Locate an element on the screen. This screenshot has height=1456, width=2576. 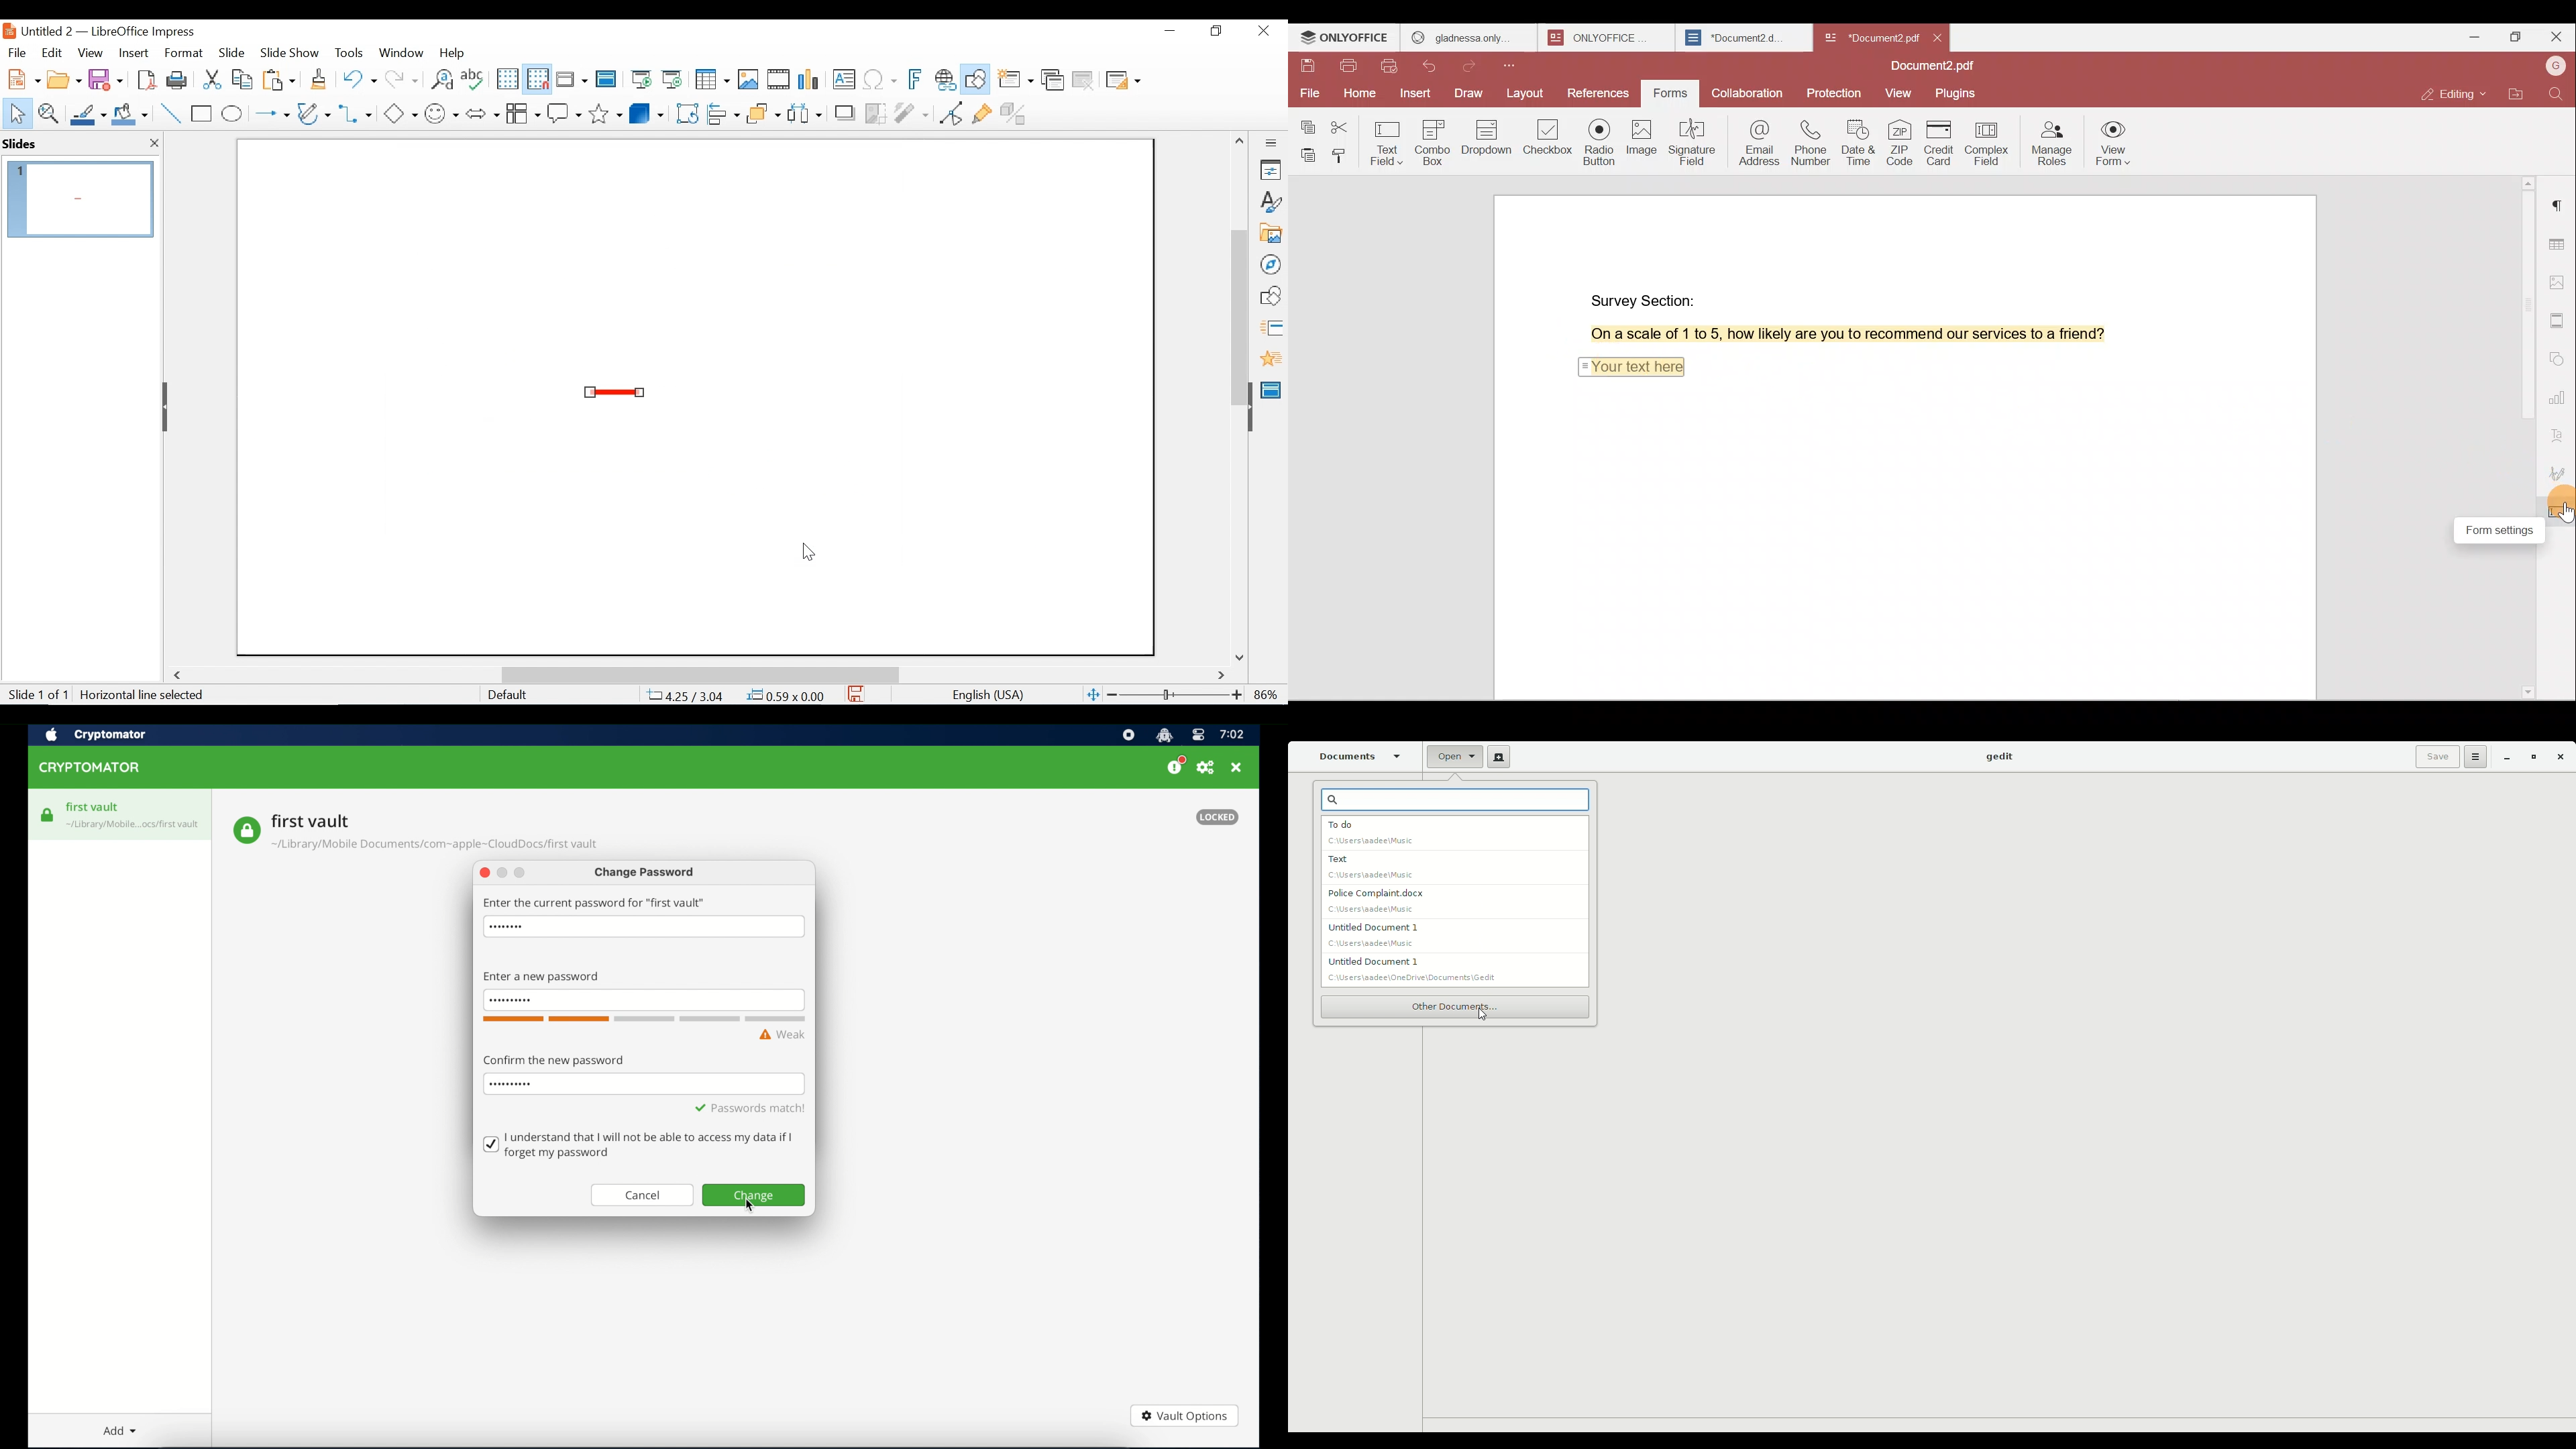
New is located at coordinates (21, 78).